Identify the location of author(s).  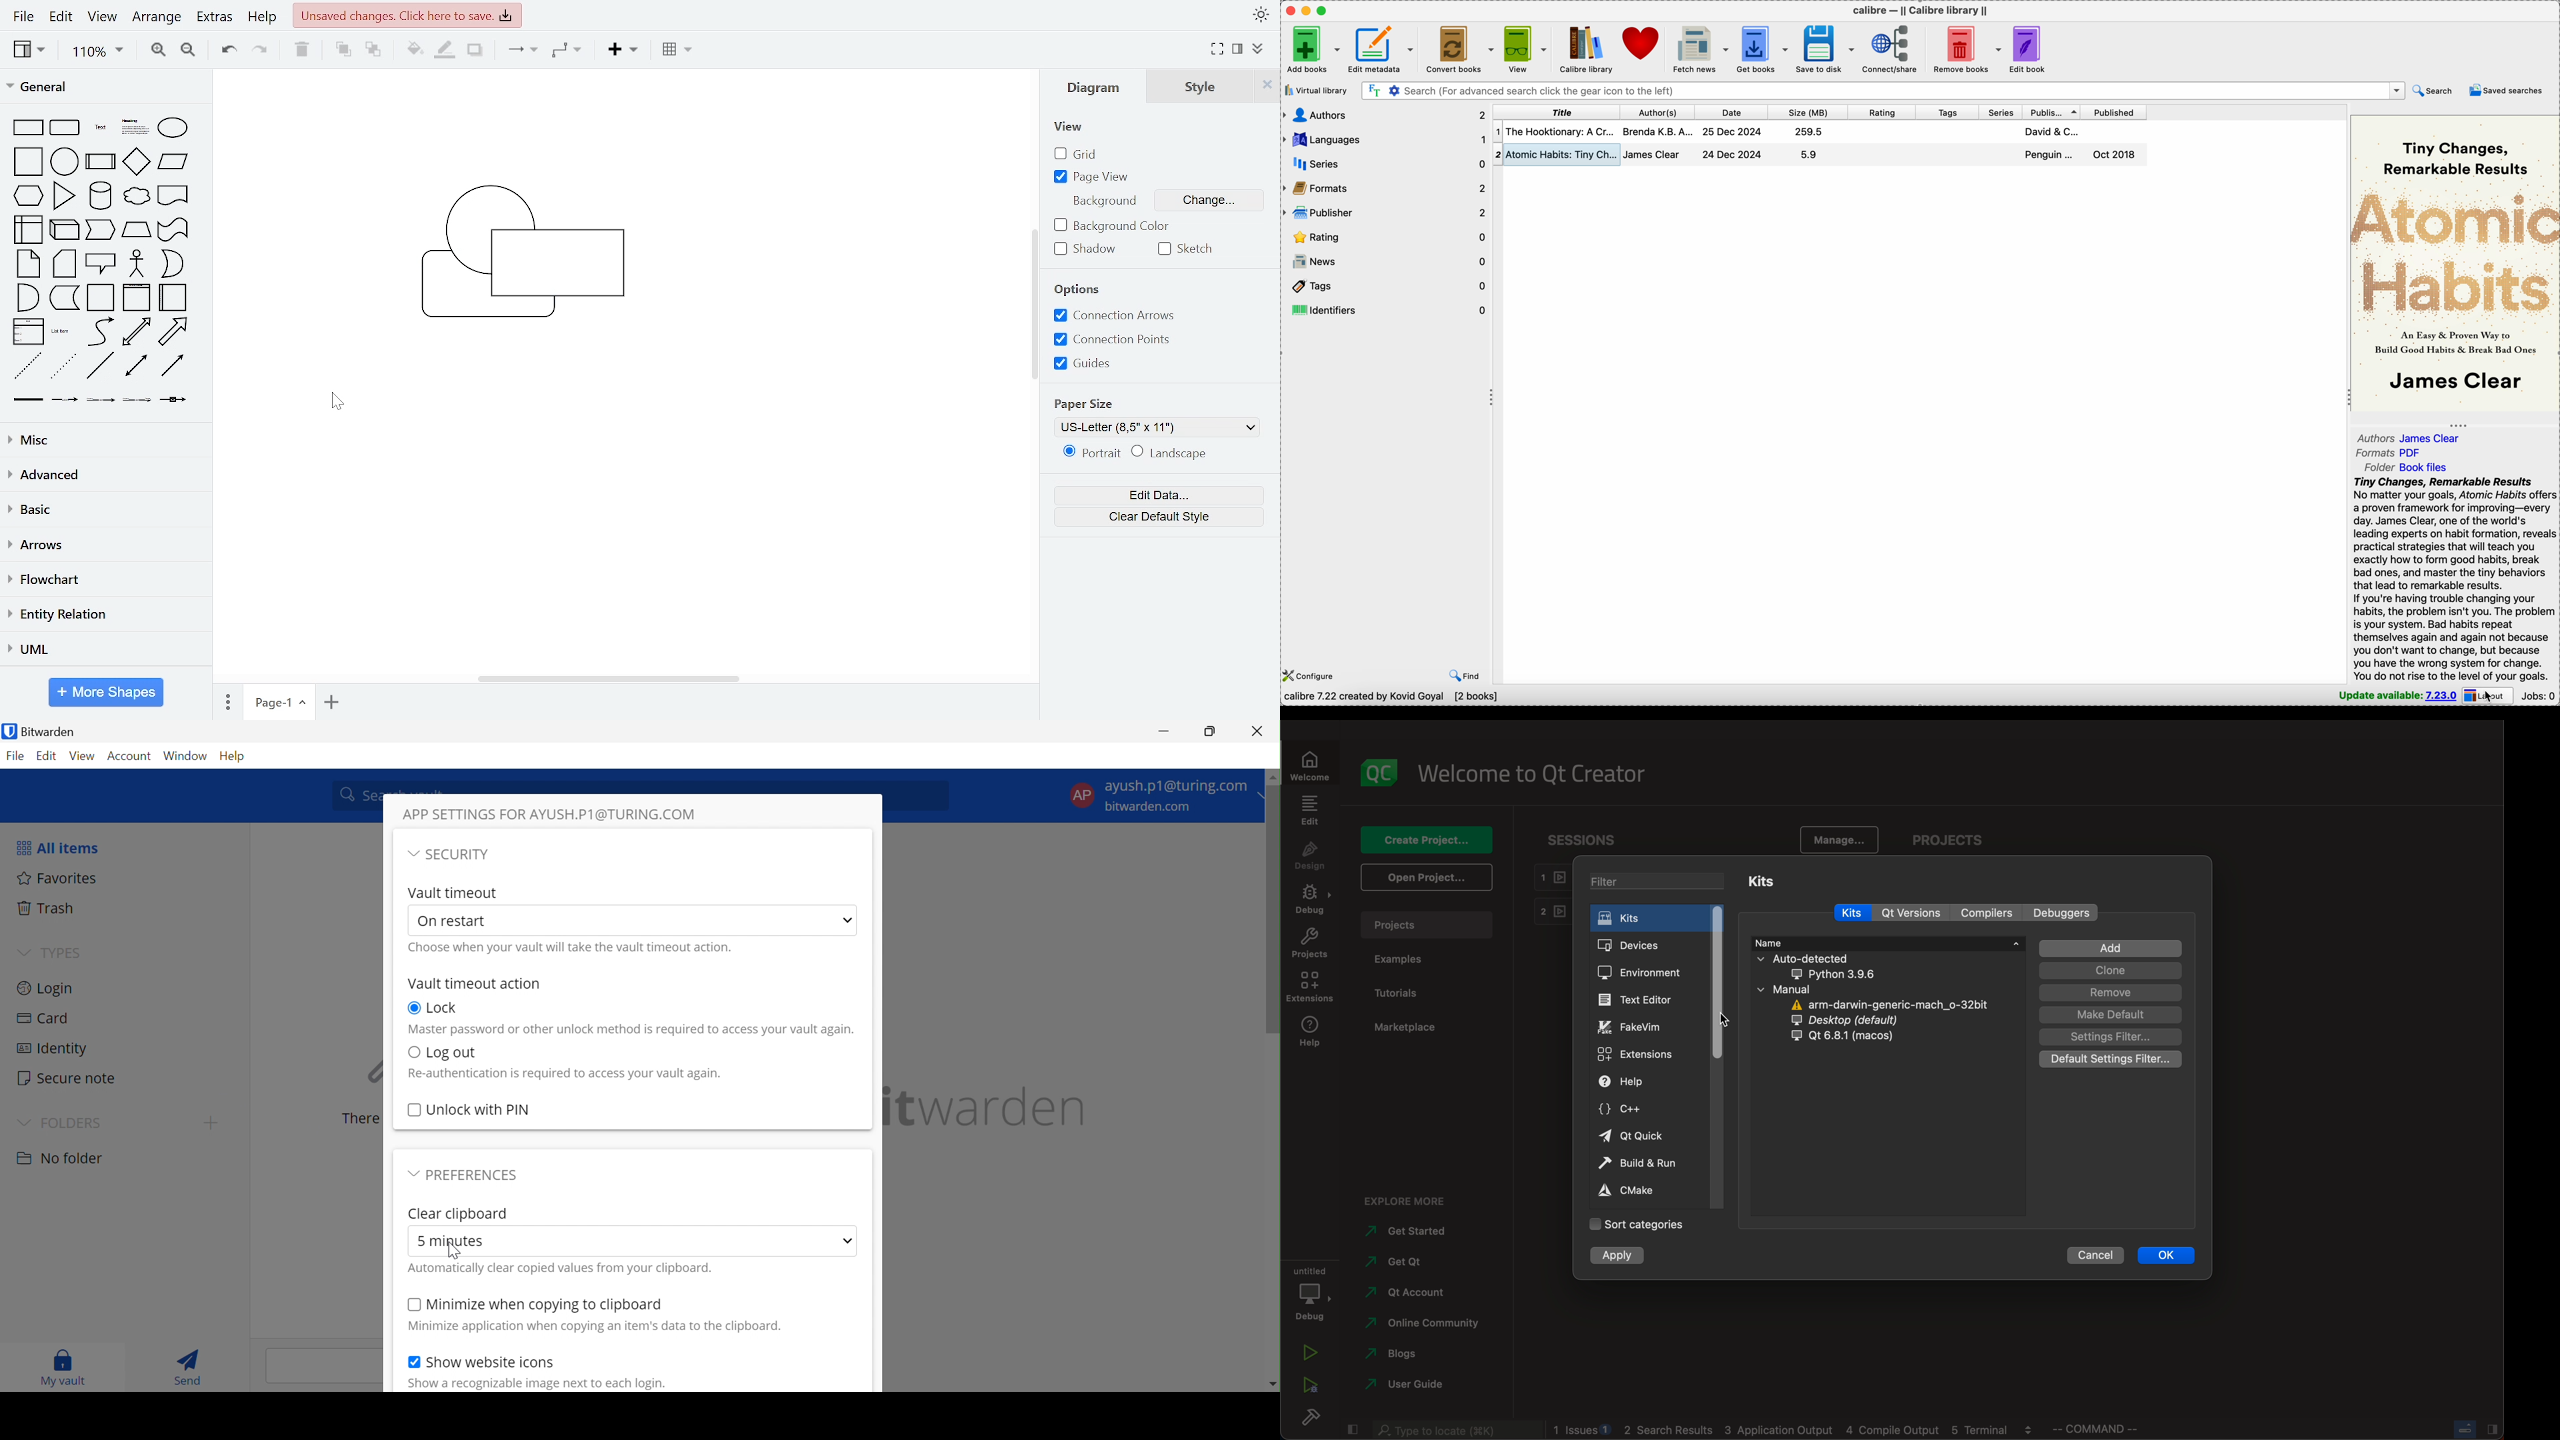
(1659, 112).